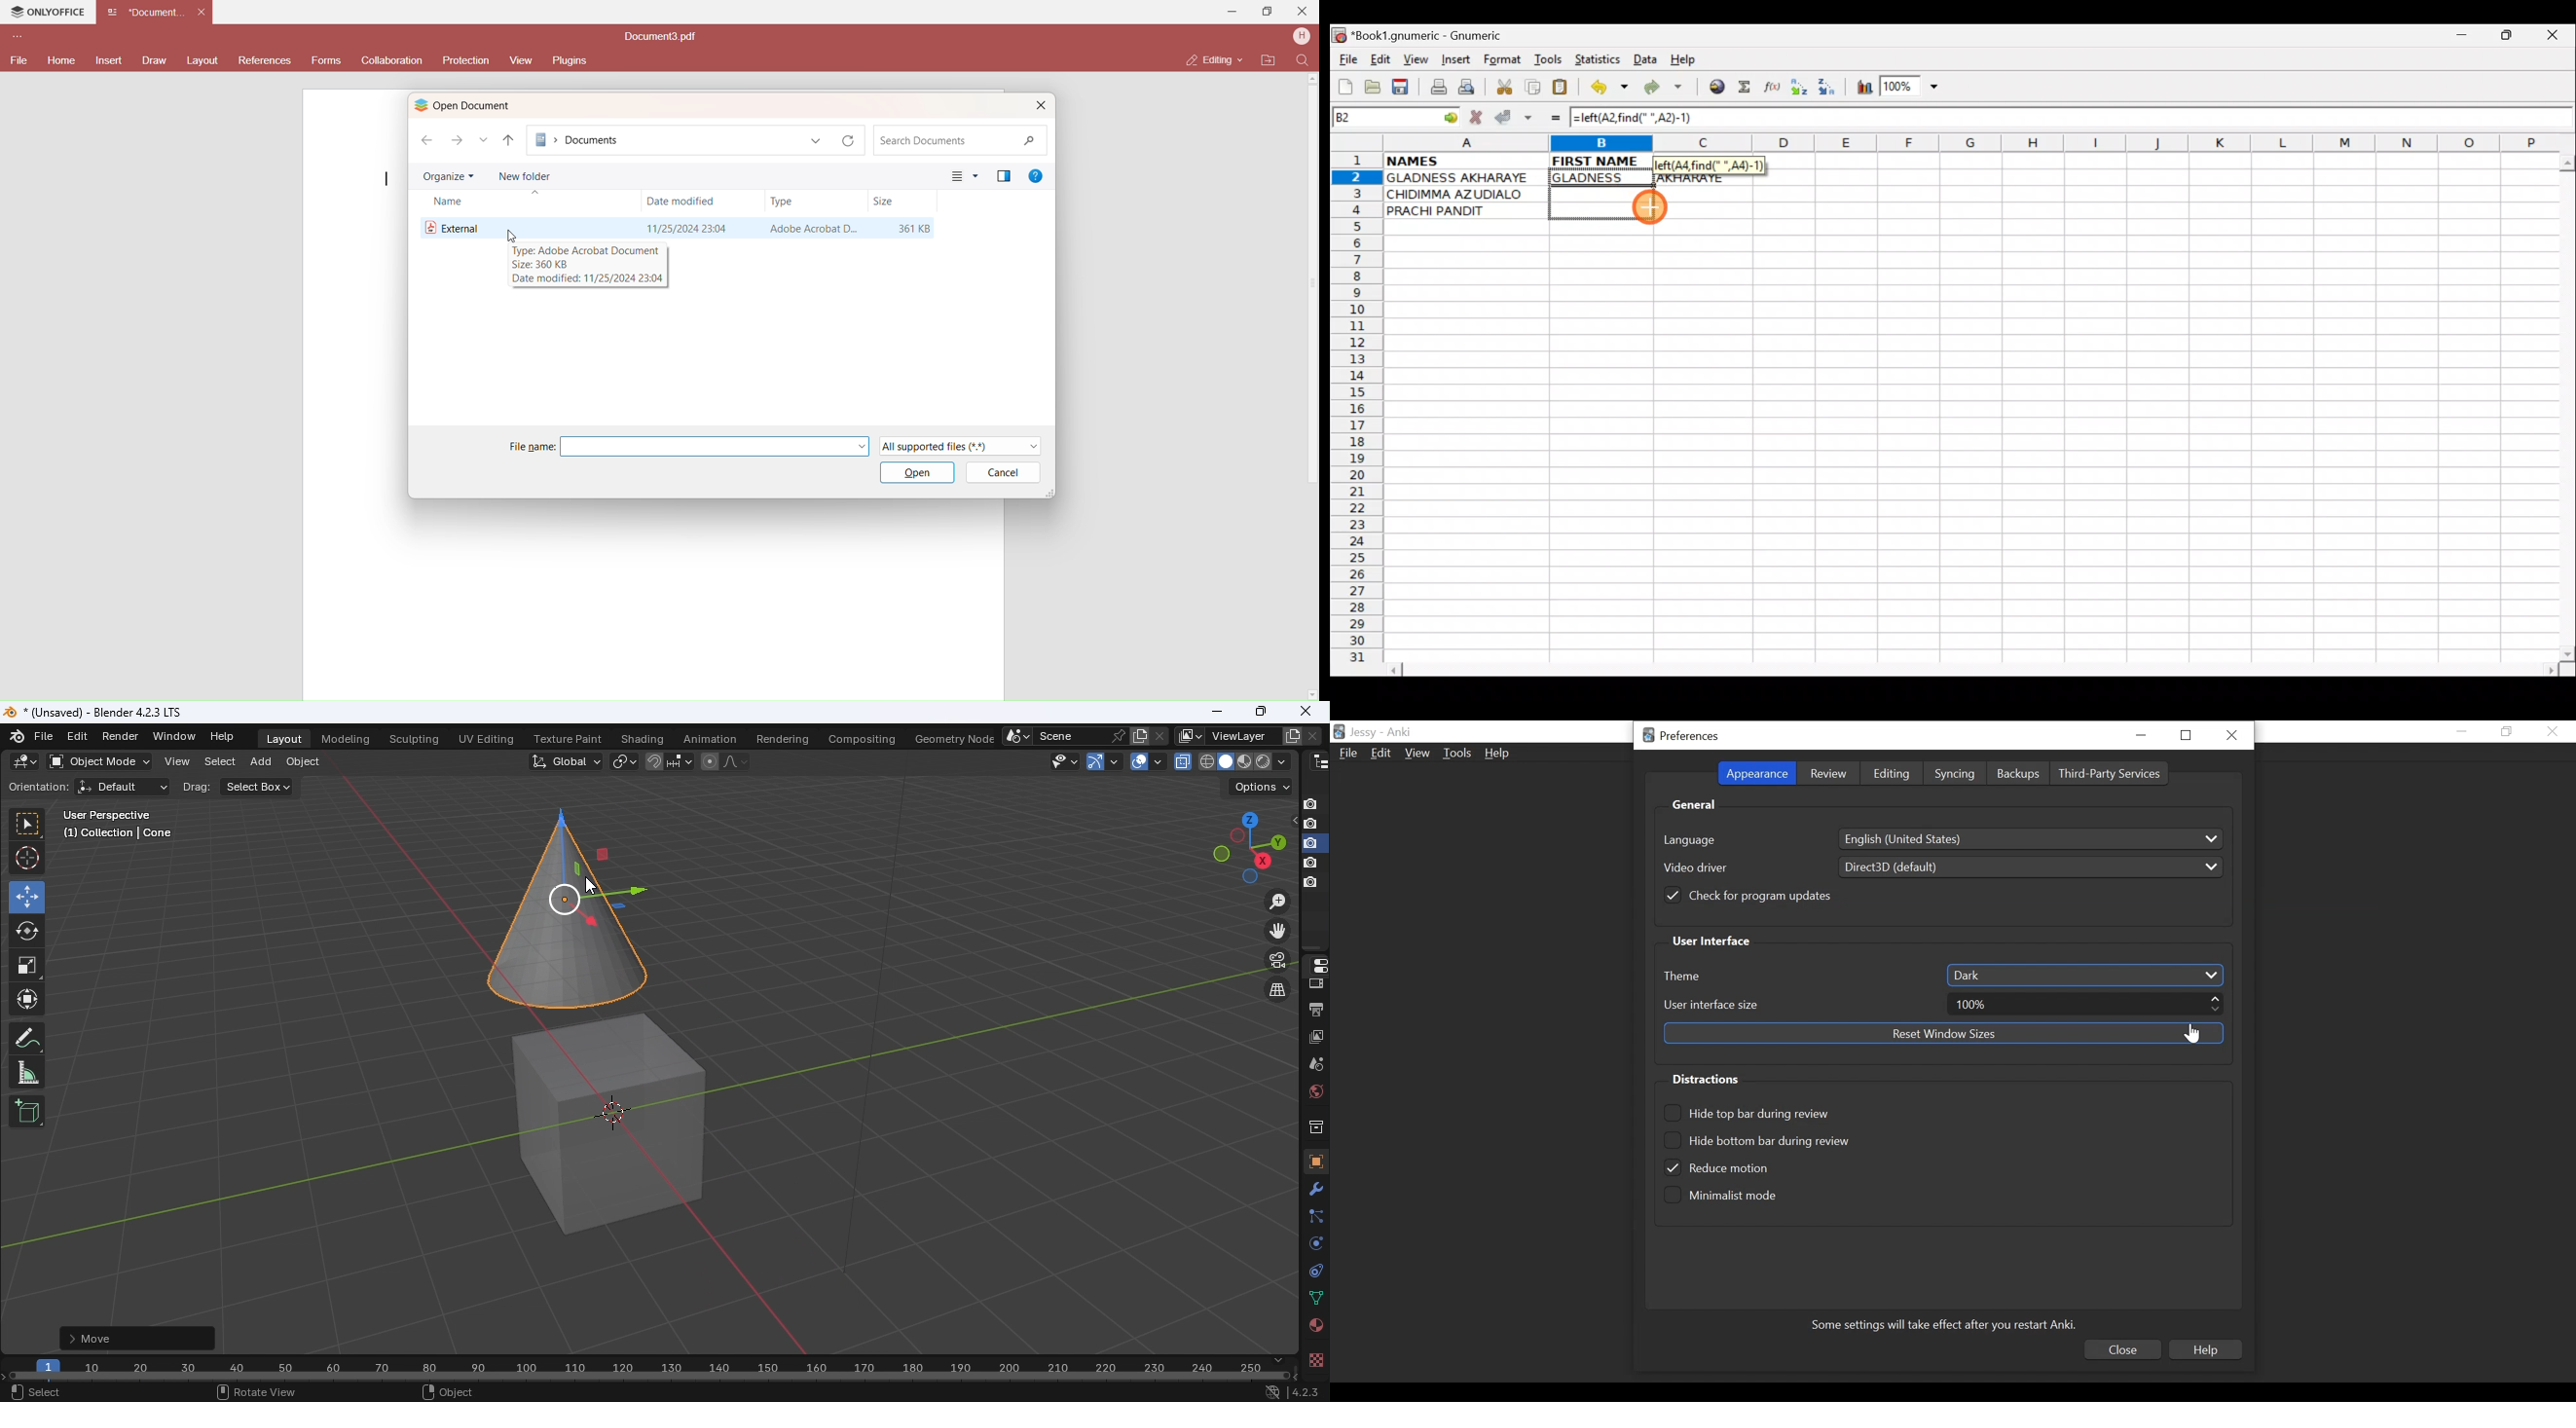 This screenshot has height=1428, width=2576. I want to click on Anki, so click(1401, 733).